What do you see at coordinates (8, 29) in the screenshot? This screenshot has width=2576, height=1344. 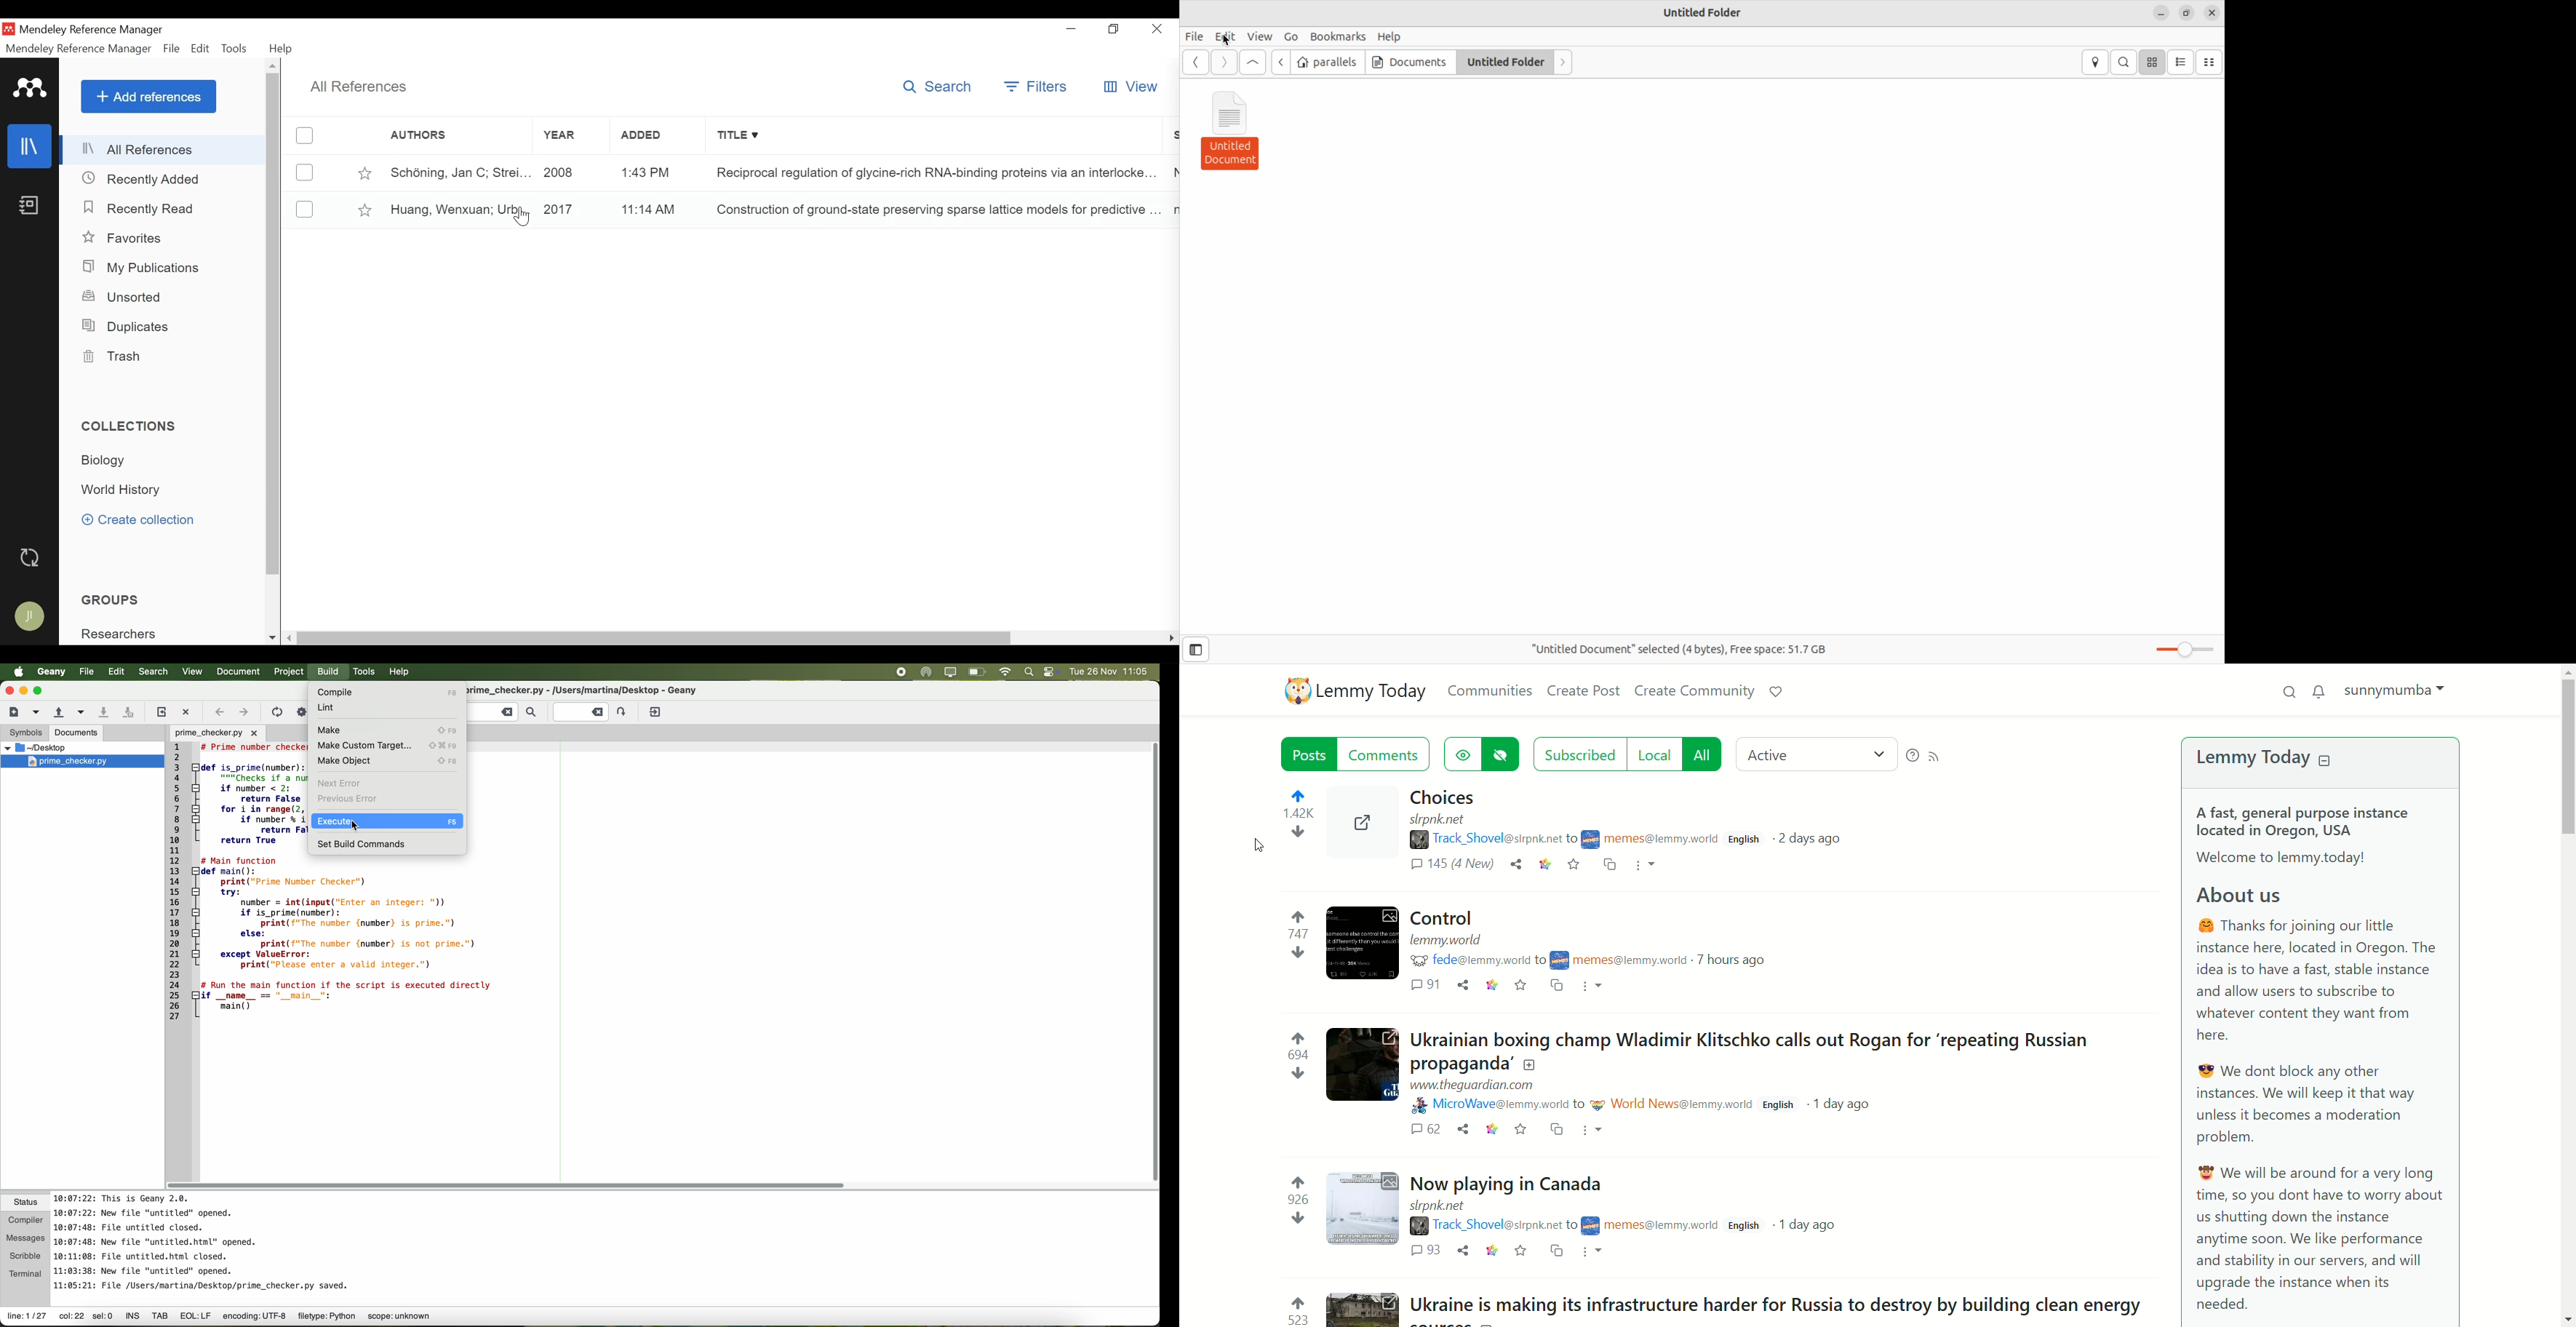 I see `Mendeley Desktop Icon` at bounding box center [8, 29].